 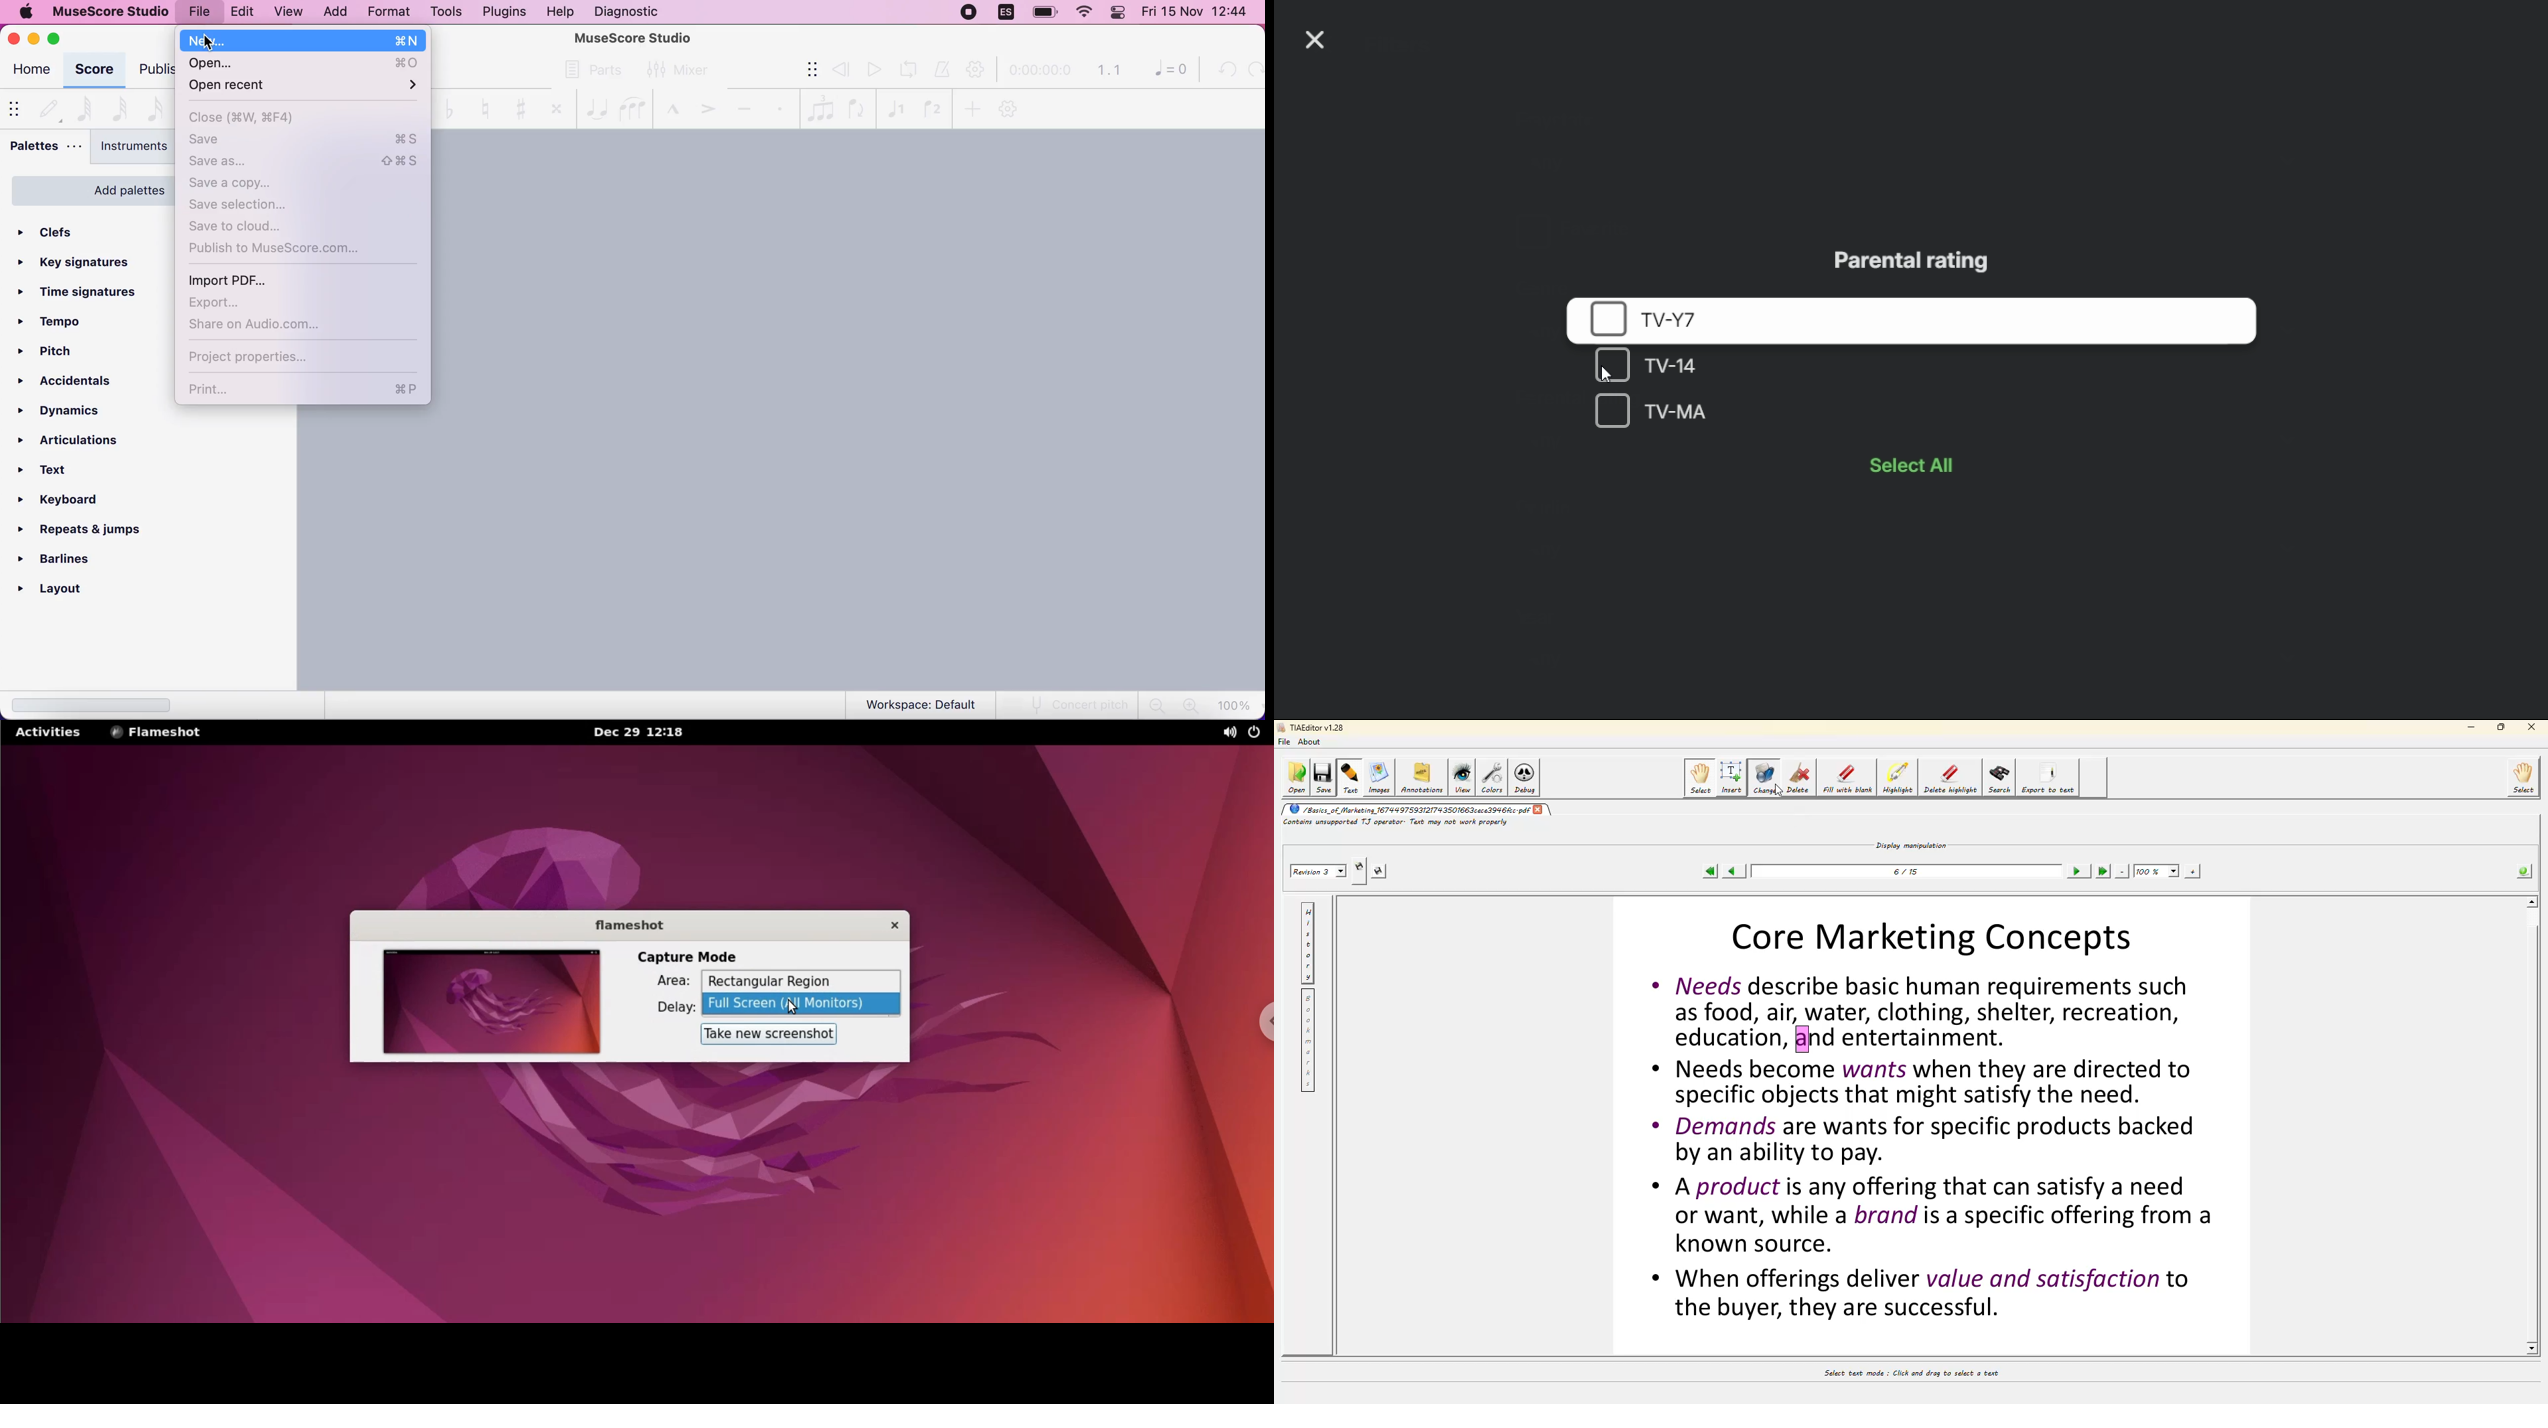 What do you see at coordinates (76, 382) in the screenshot?
I see `accidentals` at bounding box center [76, 382].